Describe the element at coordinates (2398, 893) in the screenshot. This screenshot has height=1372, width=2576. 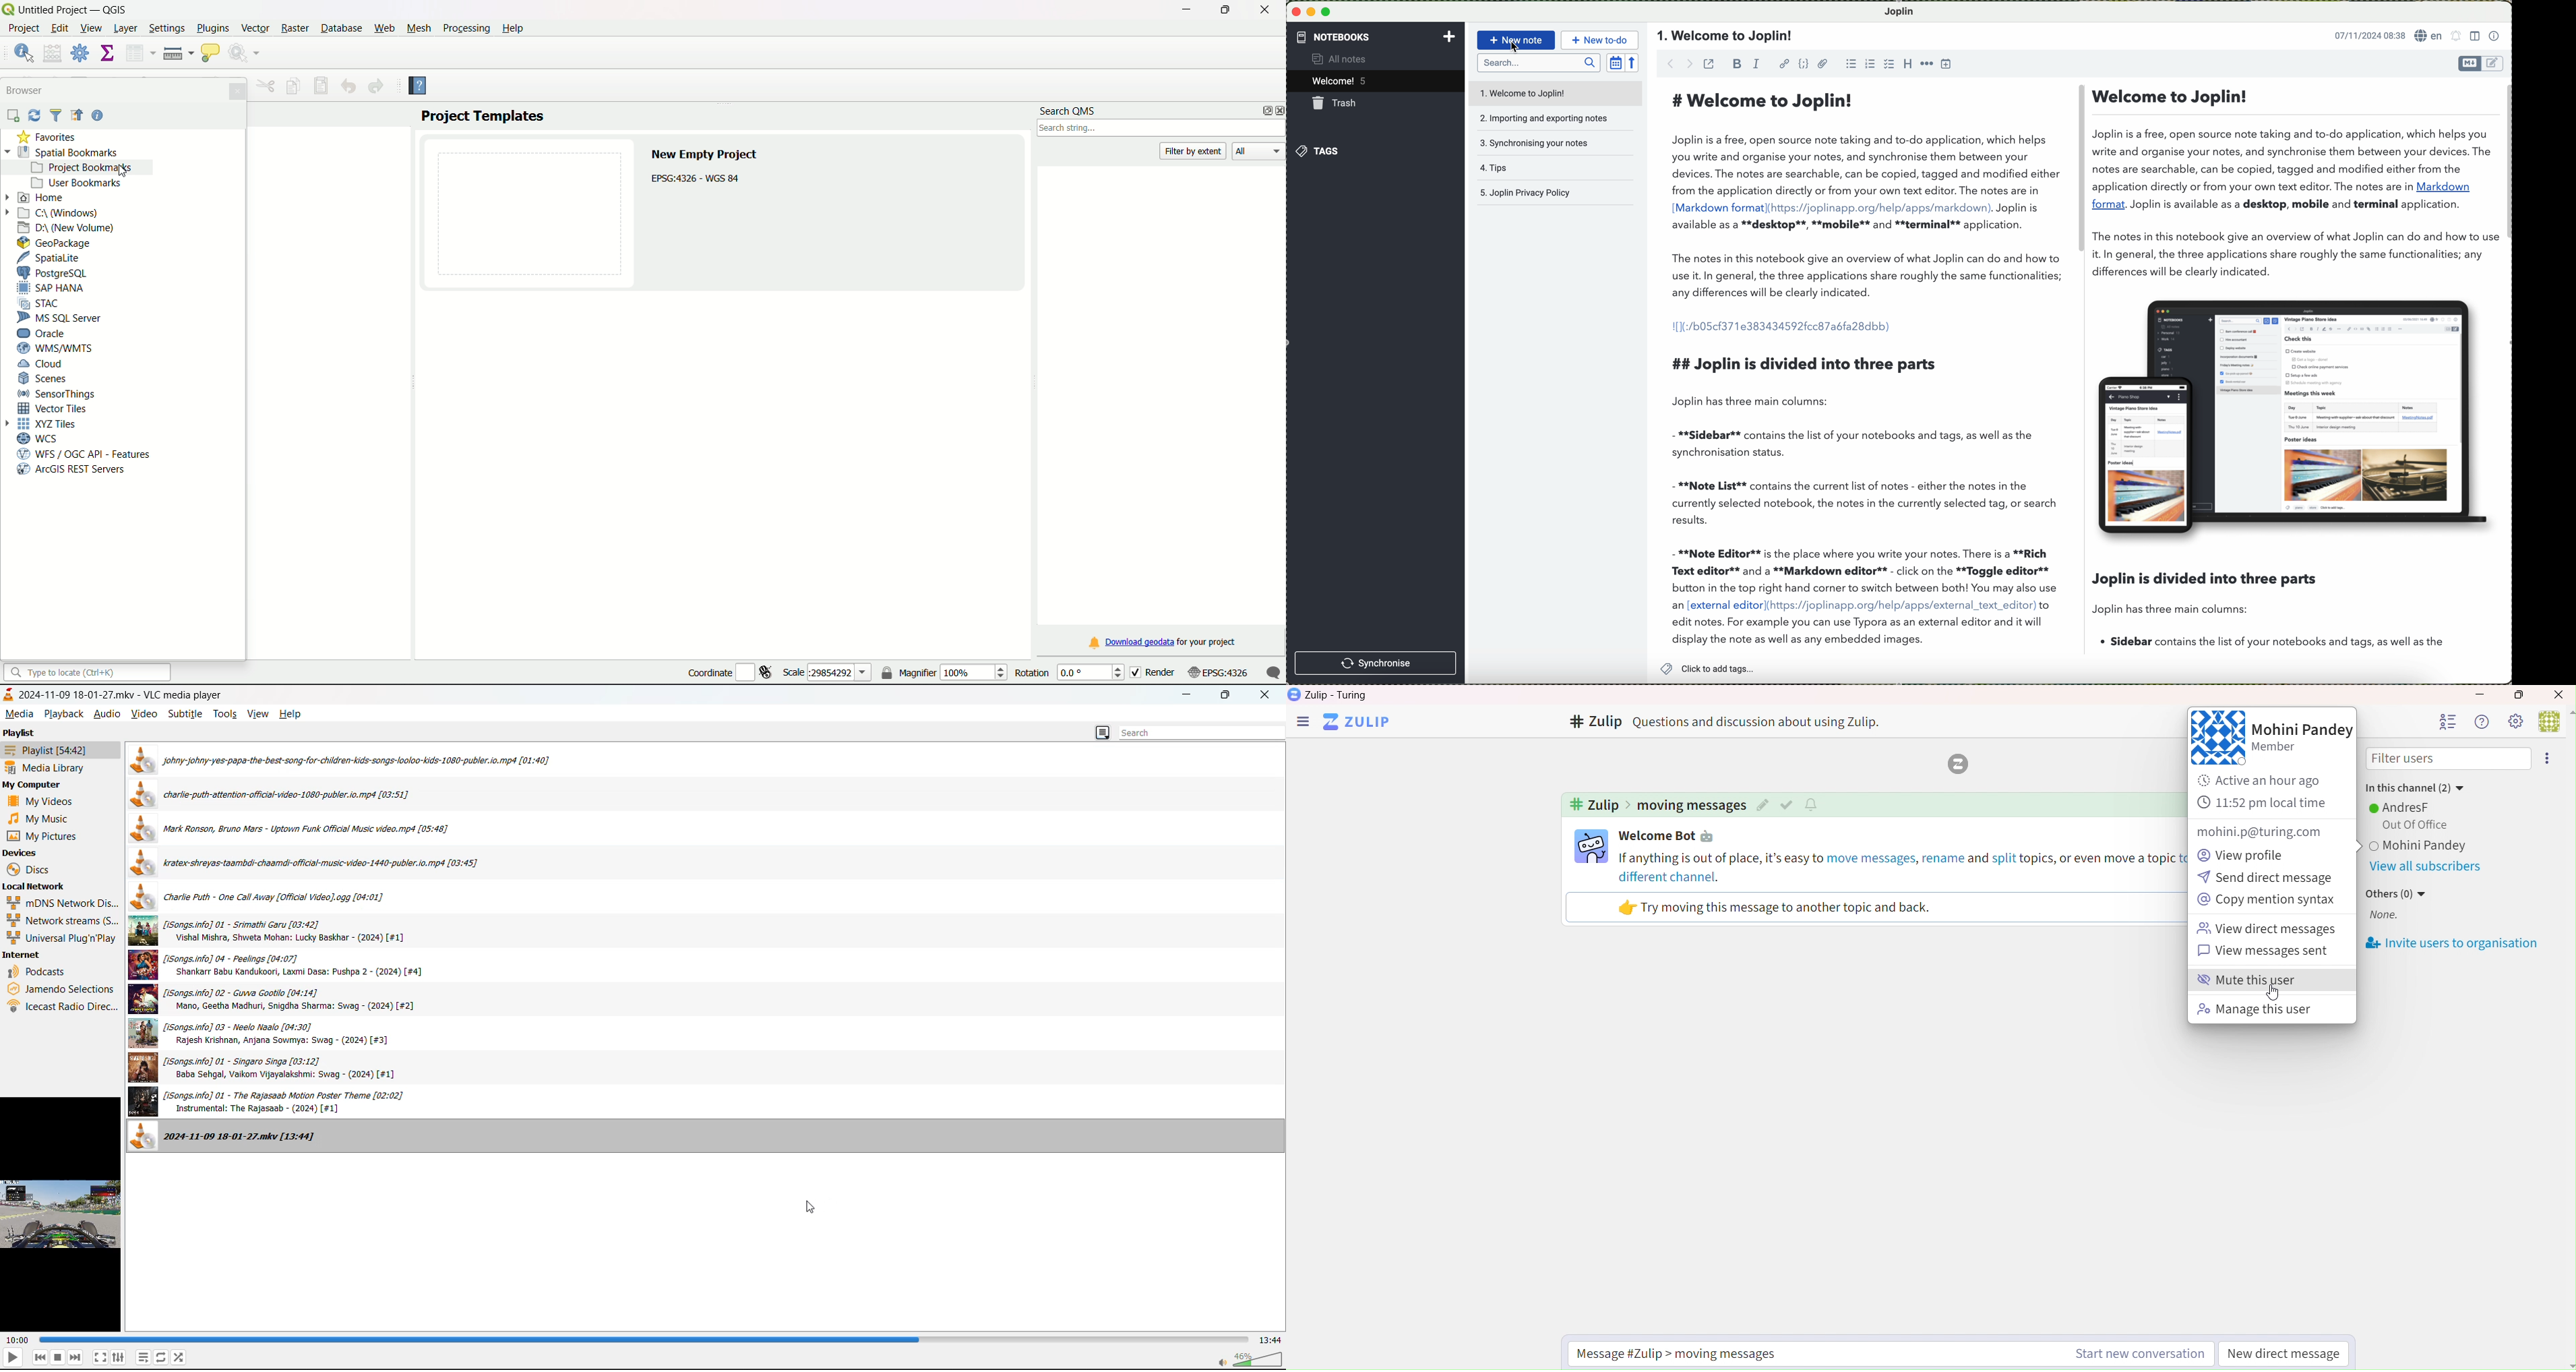
I see `Others (0)` at that location.